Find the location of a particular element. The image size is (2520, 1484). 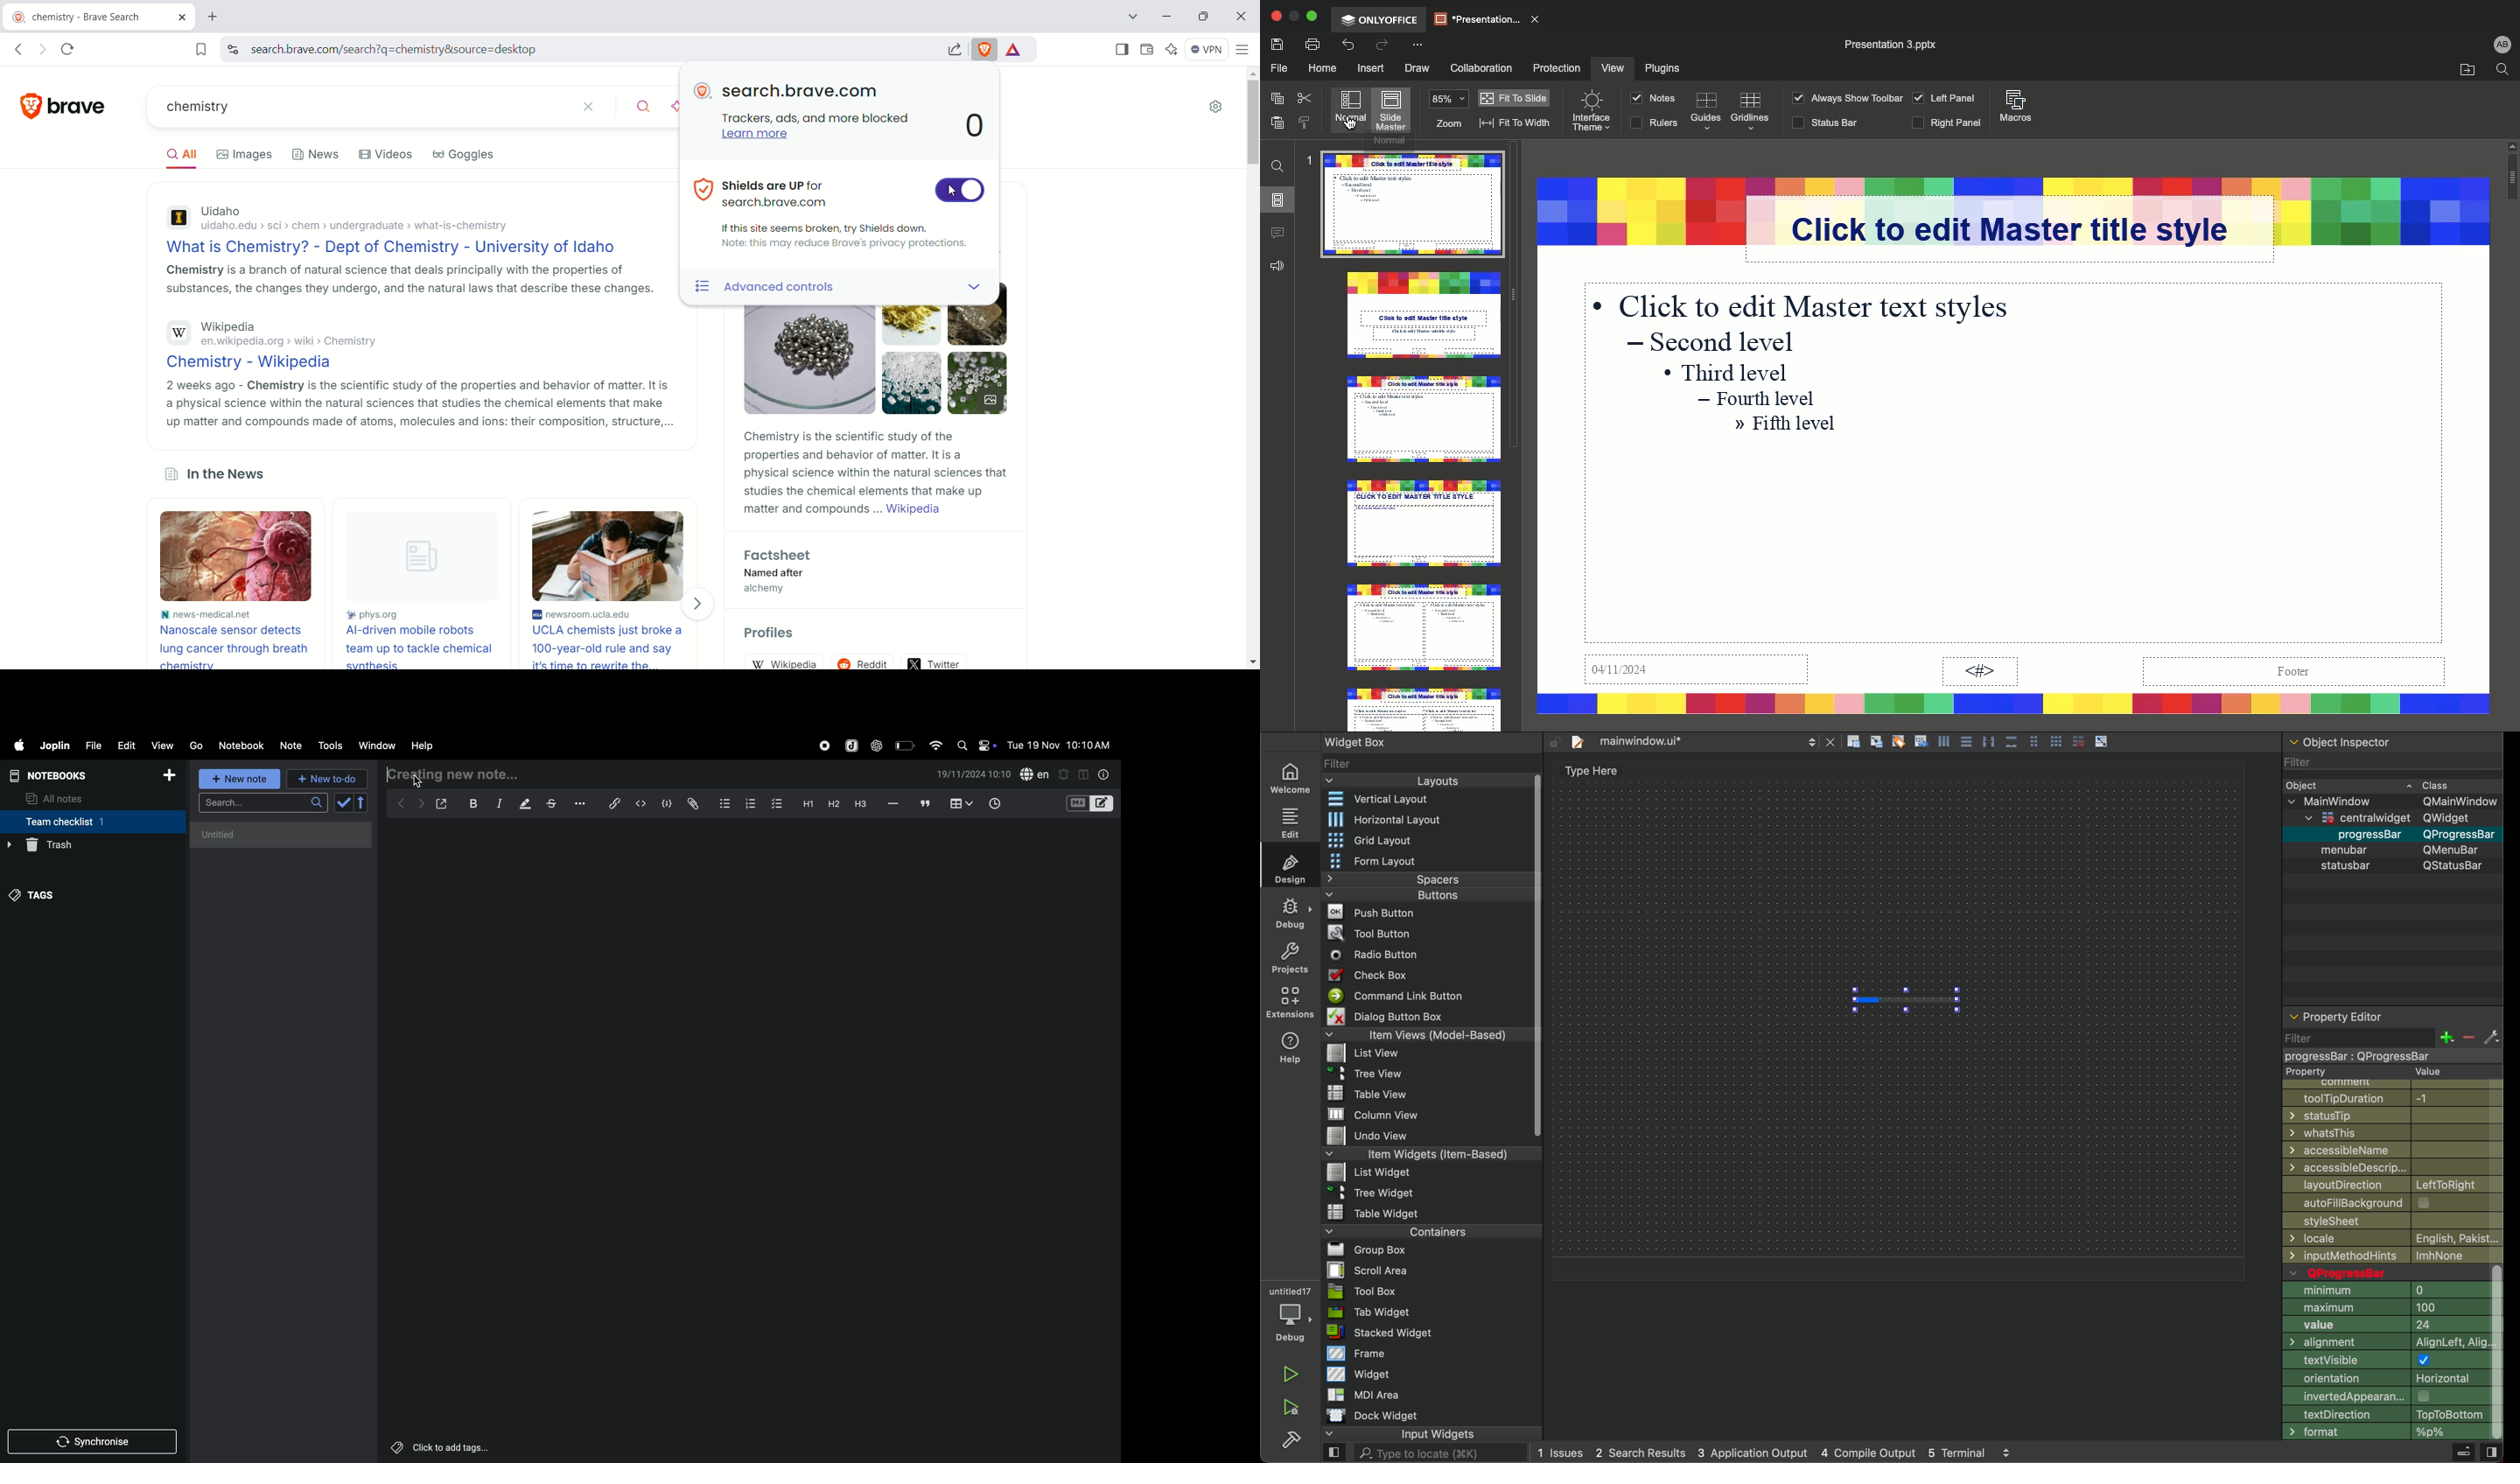

toggle editor is located at coordinates (1081, 773).